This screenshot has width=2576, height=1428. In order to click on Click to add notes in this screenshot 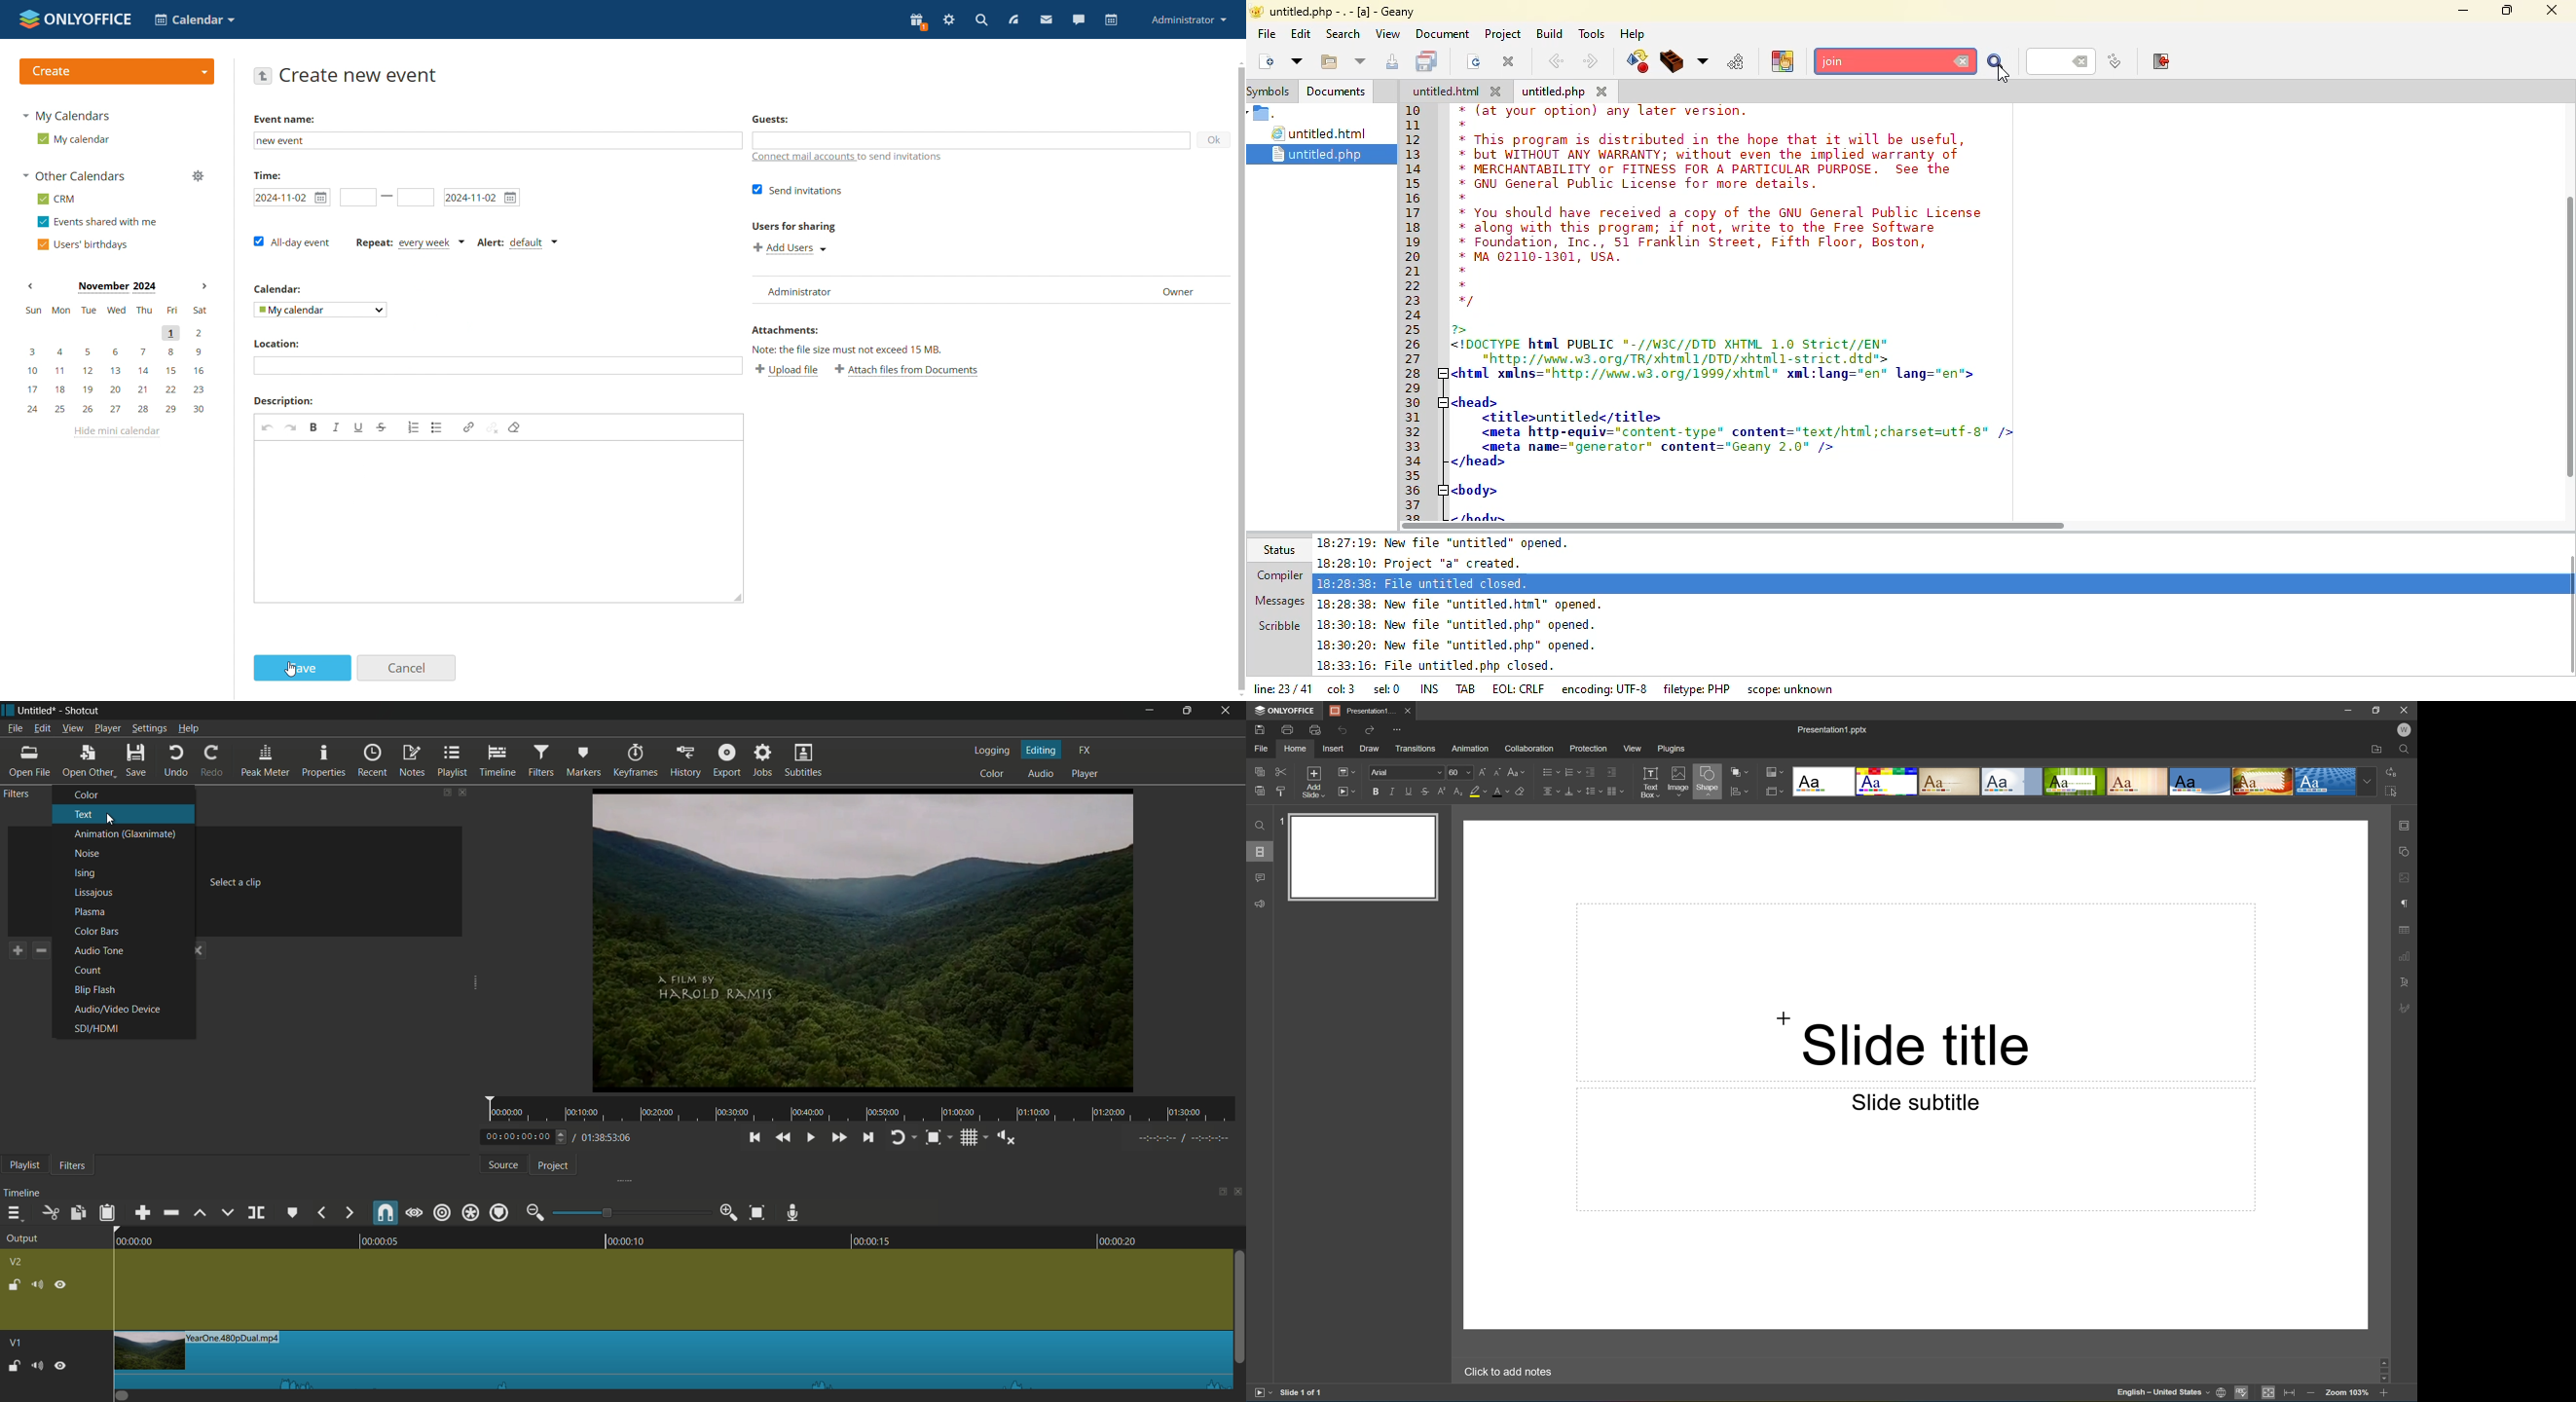, I will do `click(1505, 1372)`.